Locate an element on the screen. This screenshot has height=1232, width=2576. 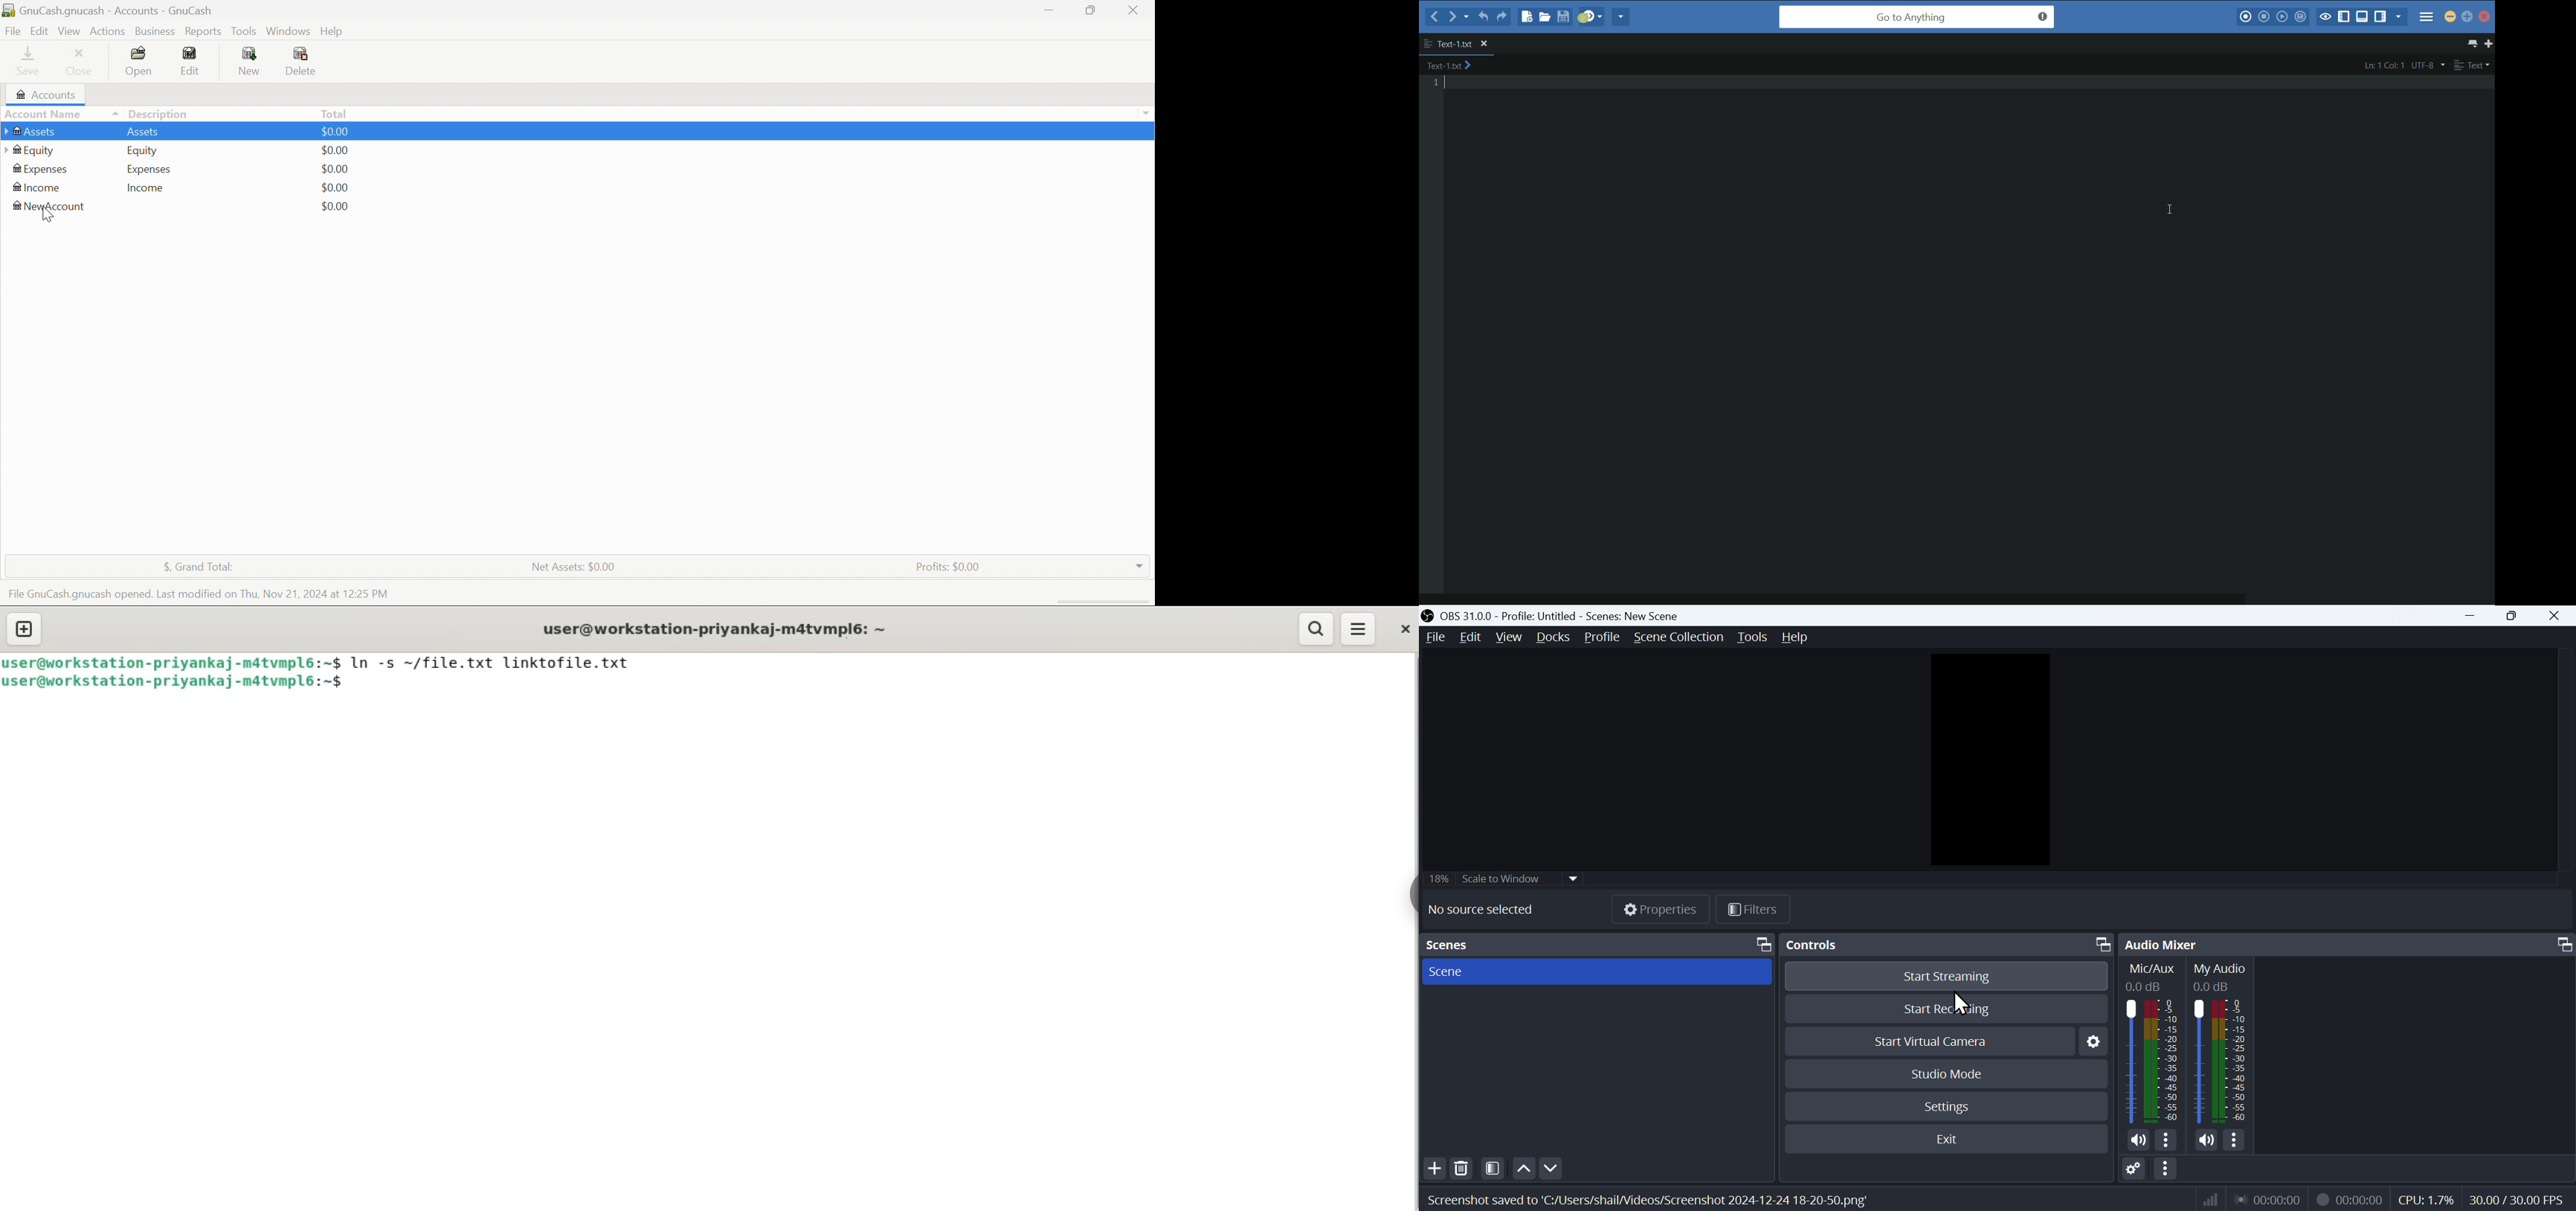
Docks is located at coordinates (1553, 637).